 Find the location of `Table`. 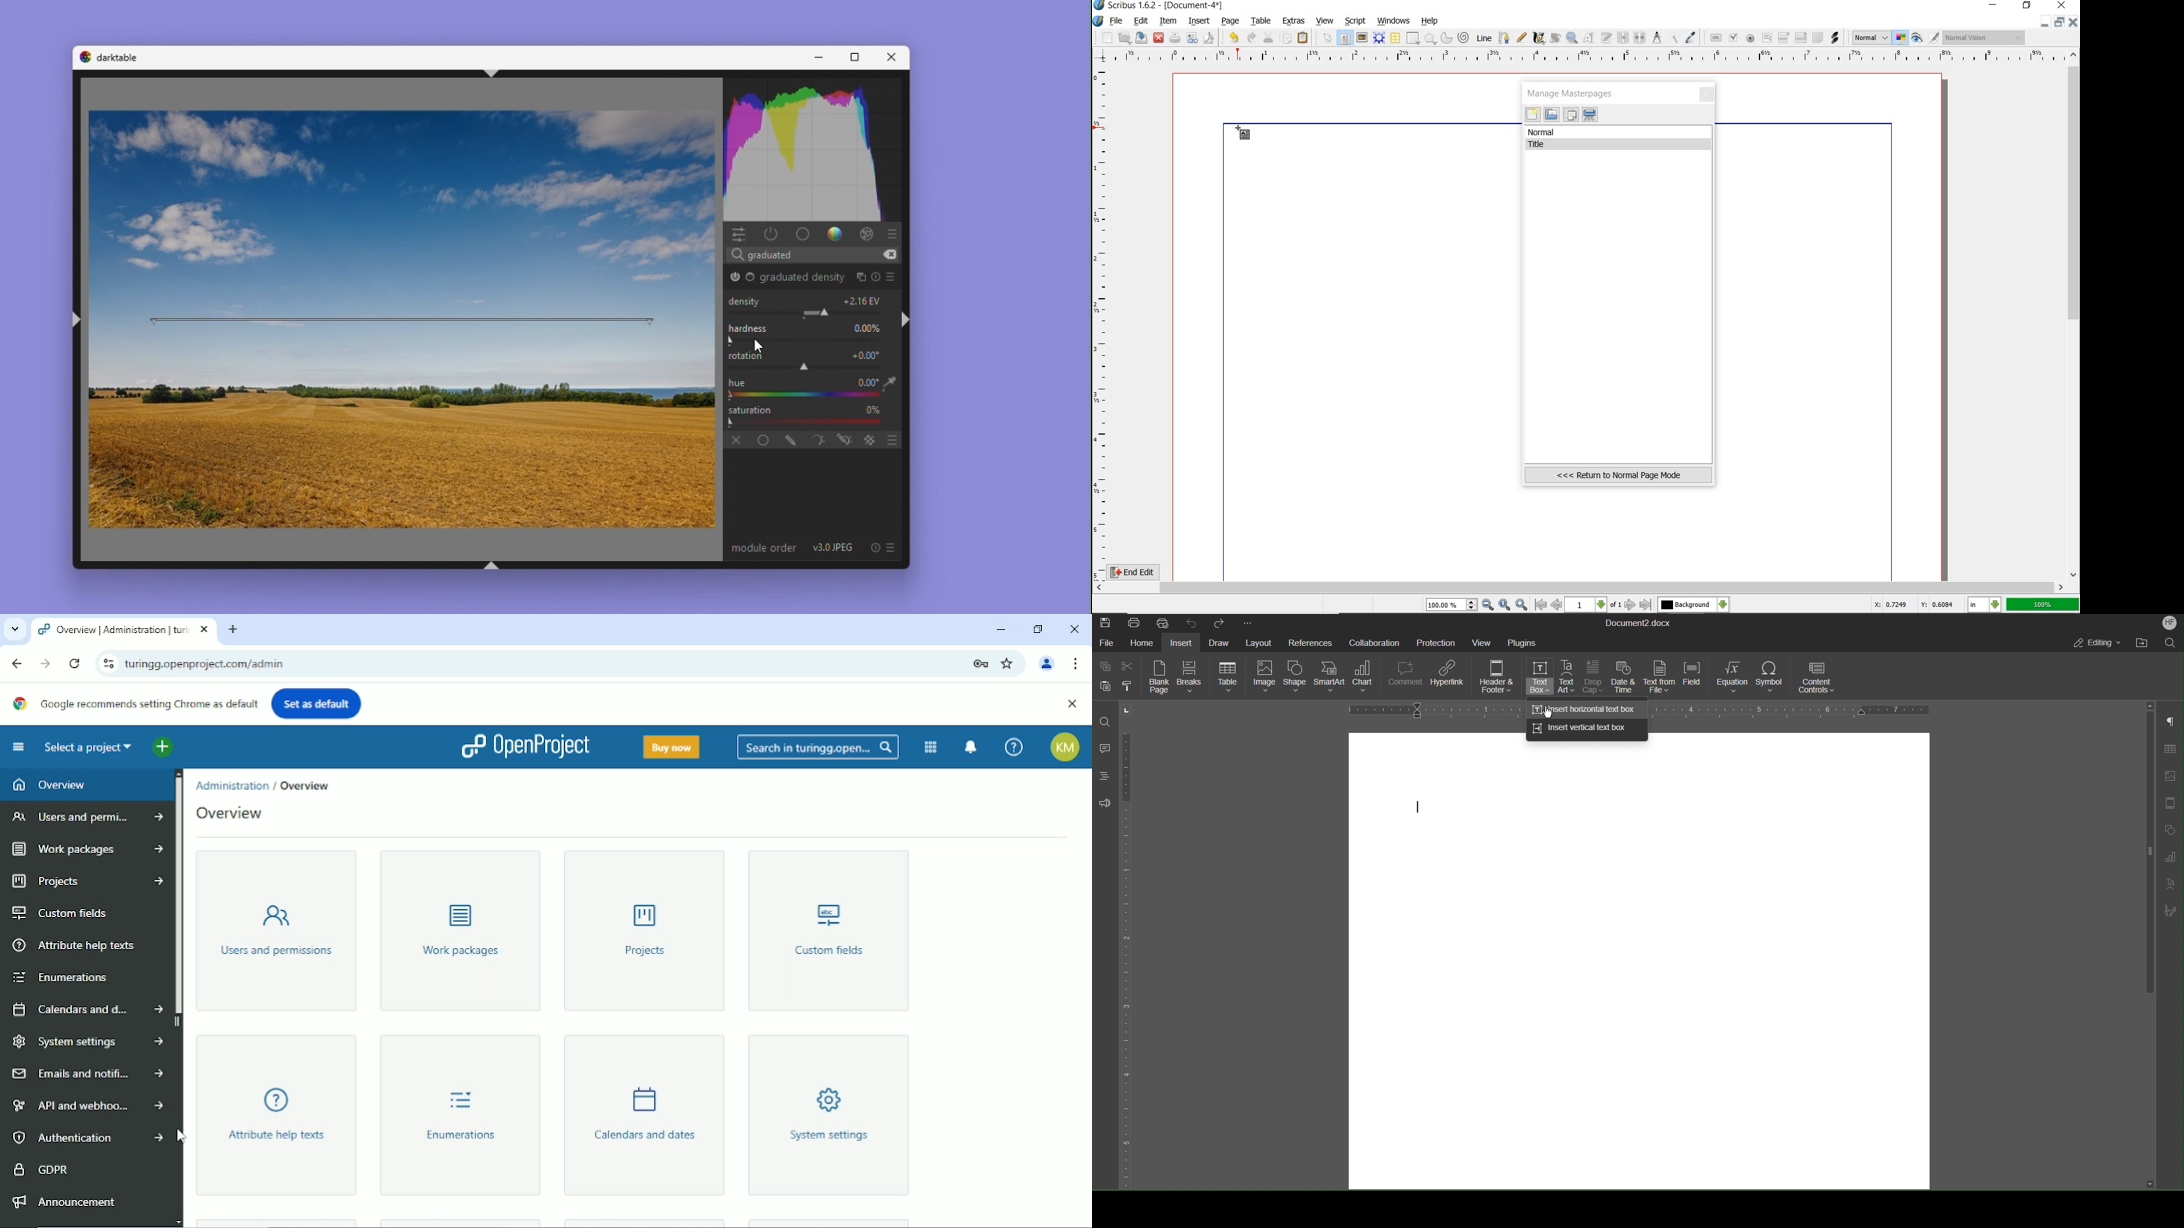

Table is located at coordinates (1229, 678).